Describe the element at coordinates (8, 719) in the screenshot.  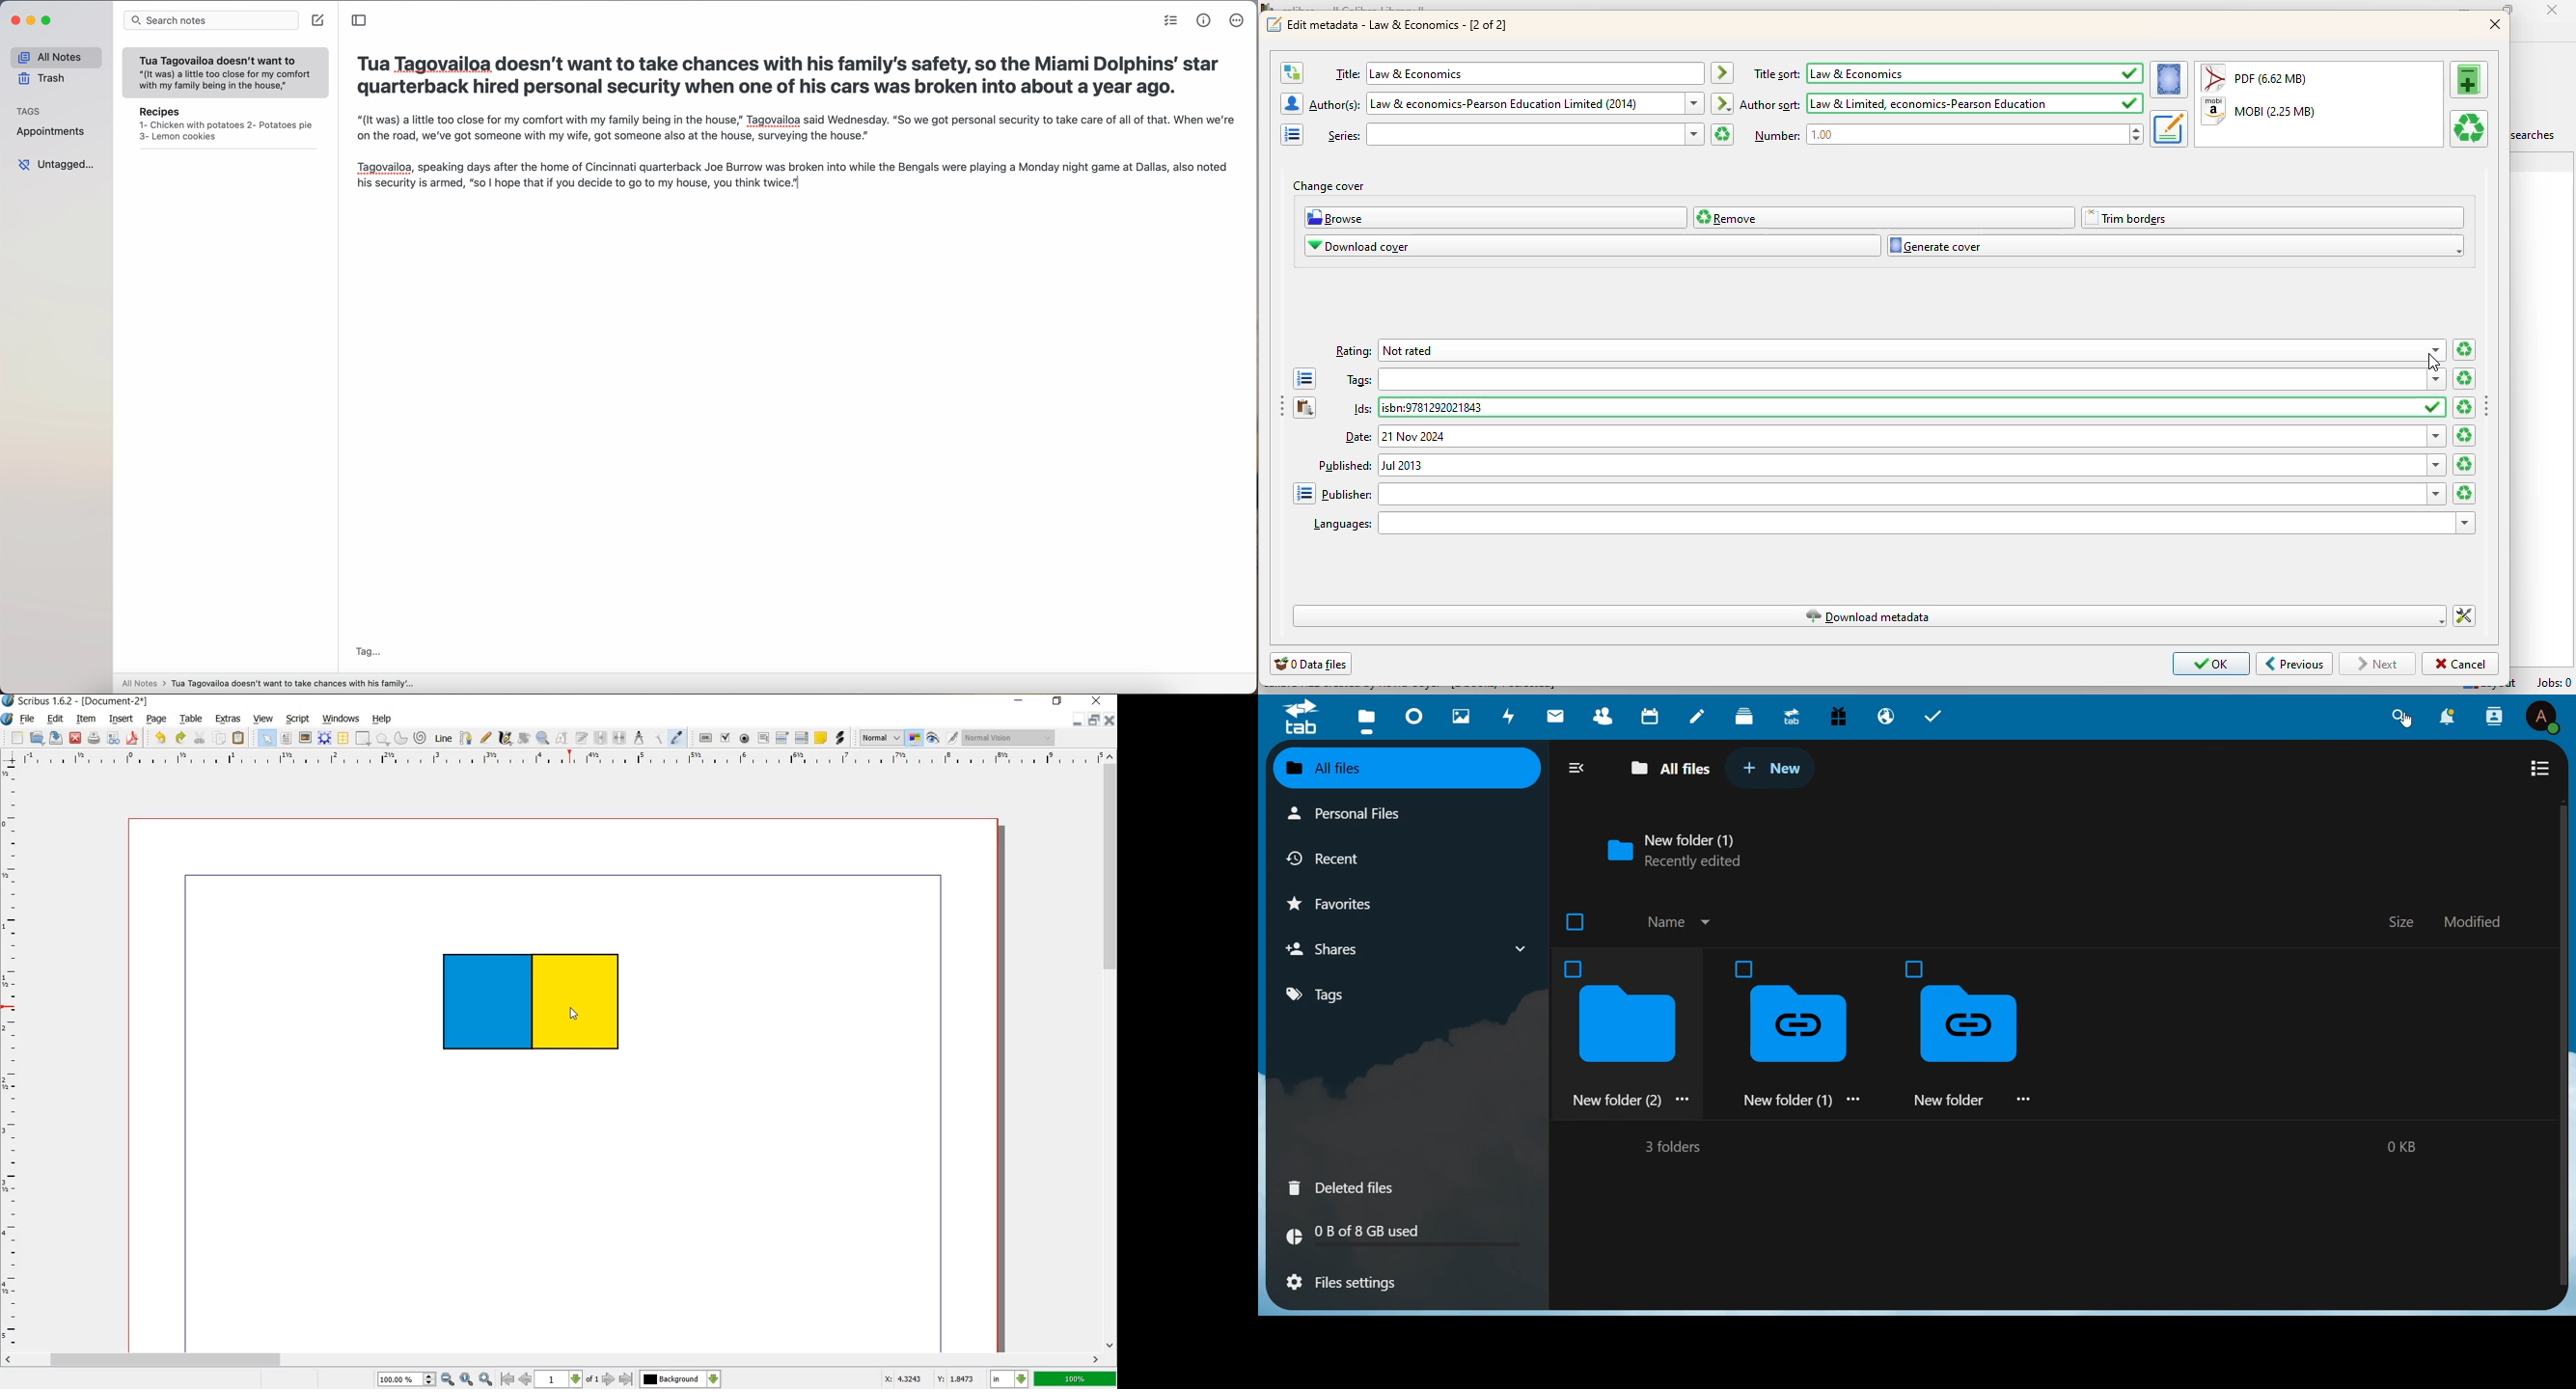
I see `system logo` at that location.